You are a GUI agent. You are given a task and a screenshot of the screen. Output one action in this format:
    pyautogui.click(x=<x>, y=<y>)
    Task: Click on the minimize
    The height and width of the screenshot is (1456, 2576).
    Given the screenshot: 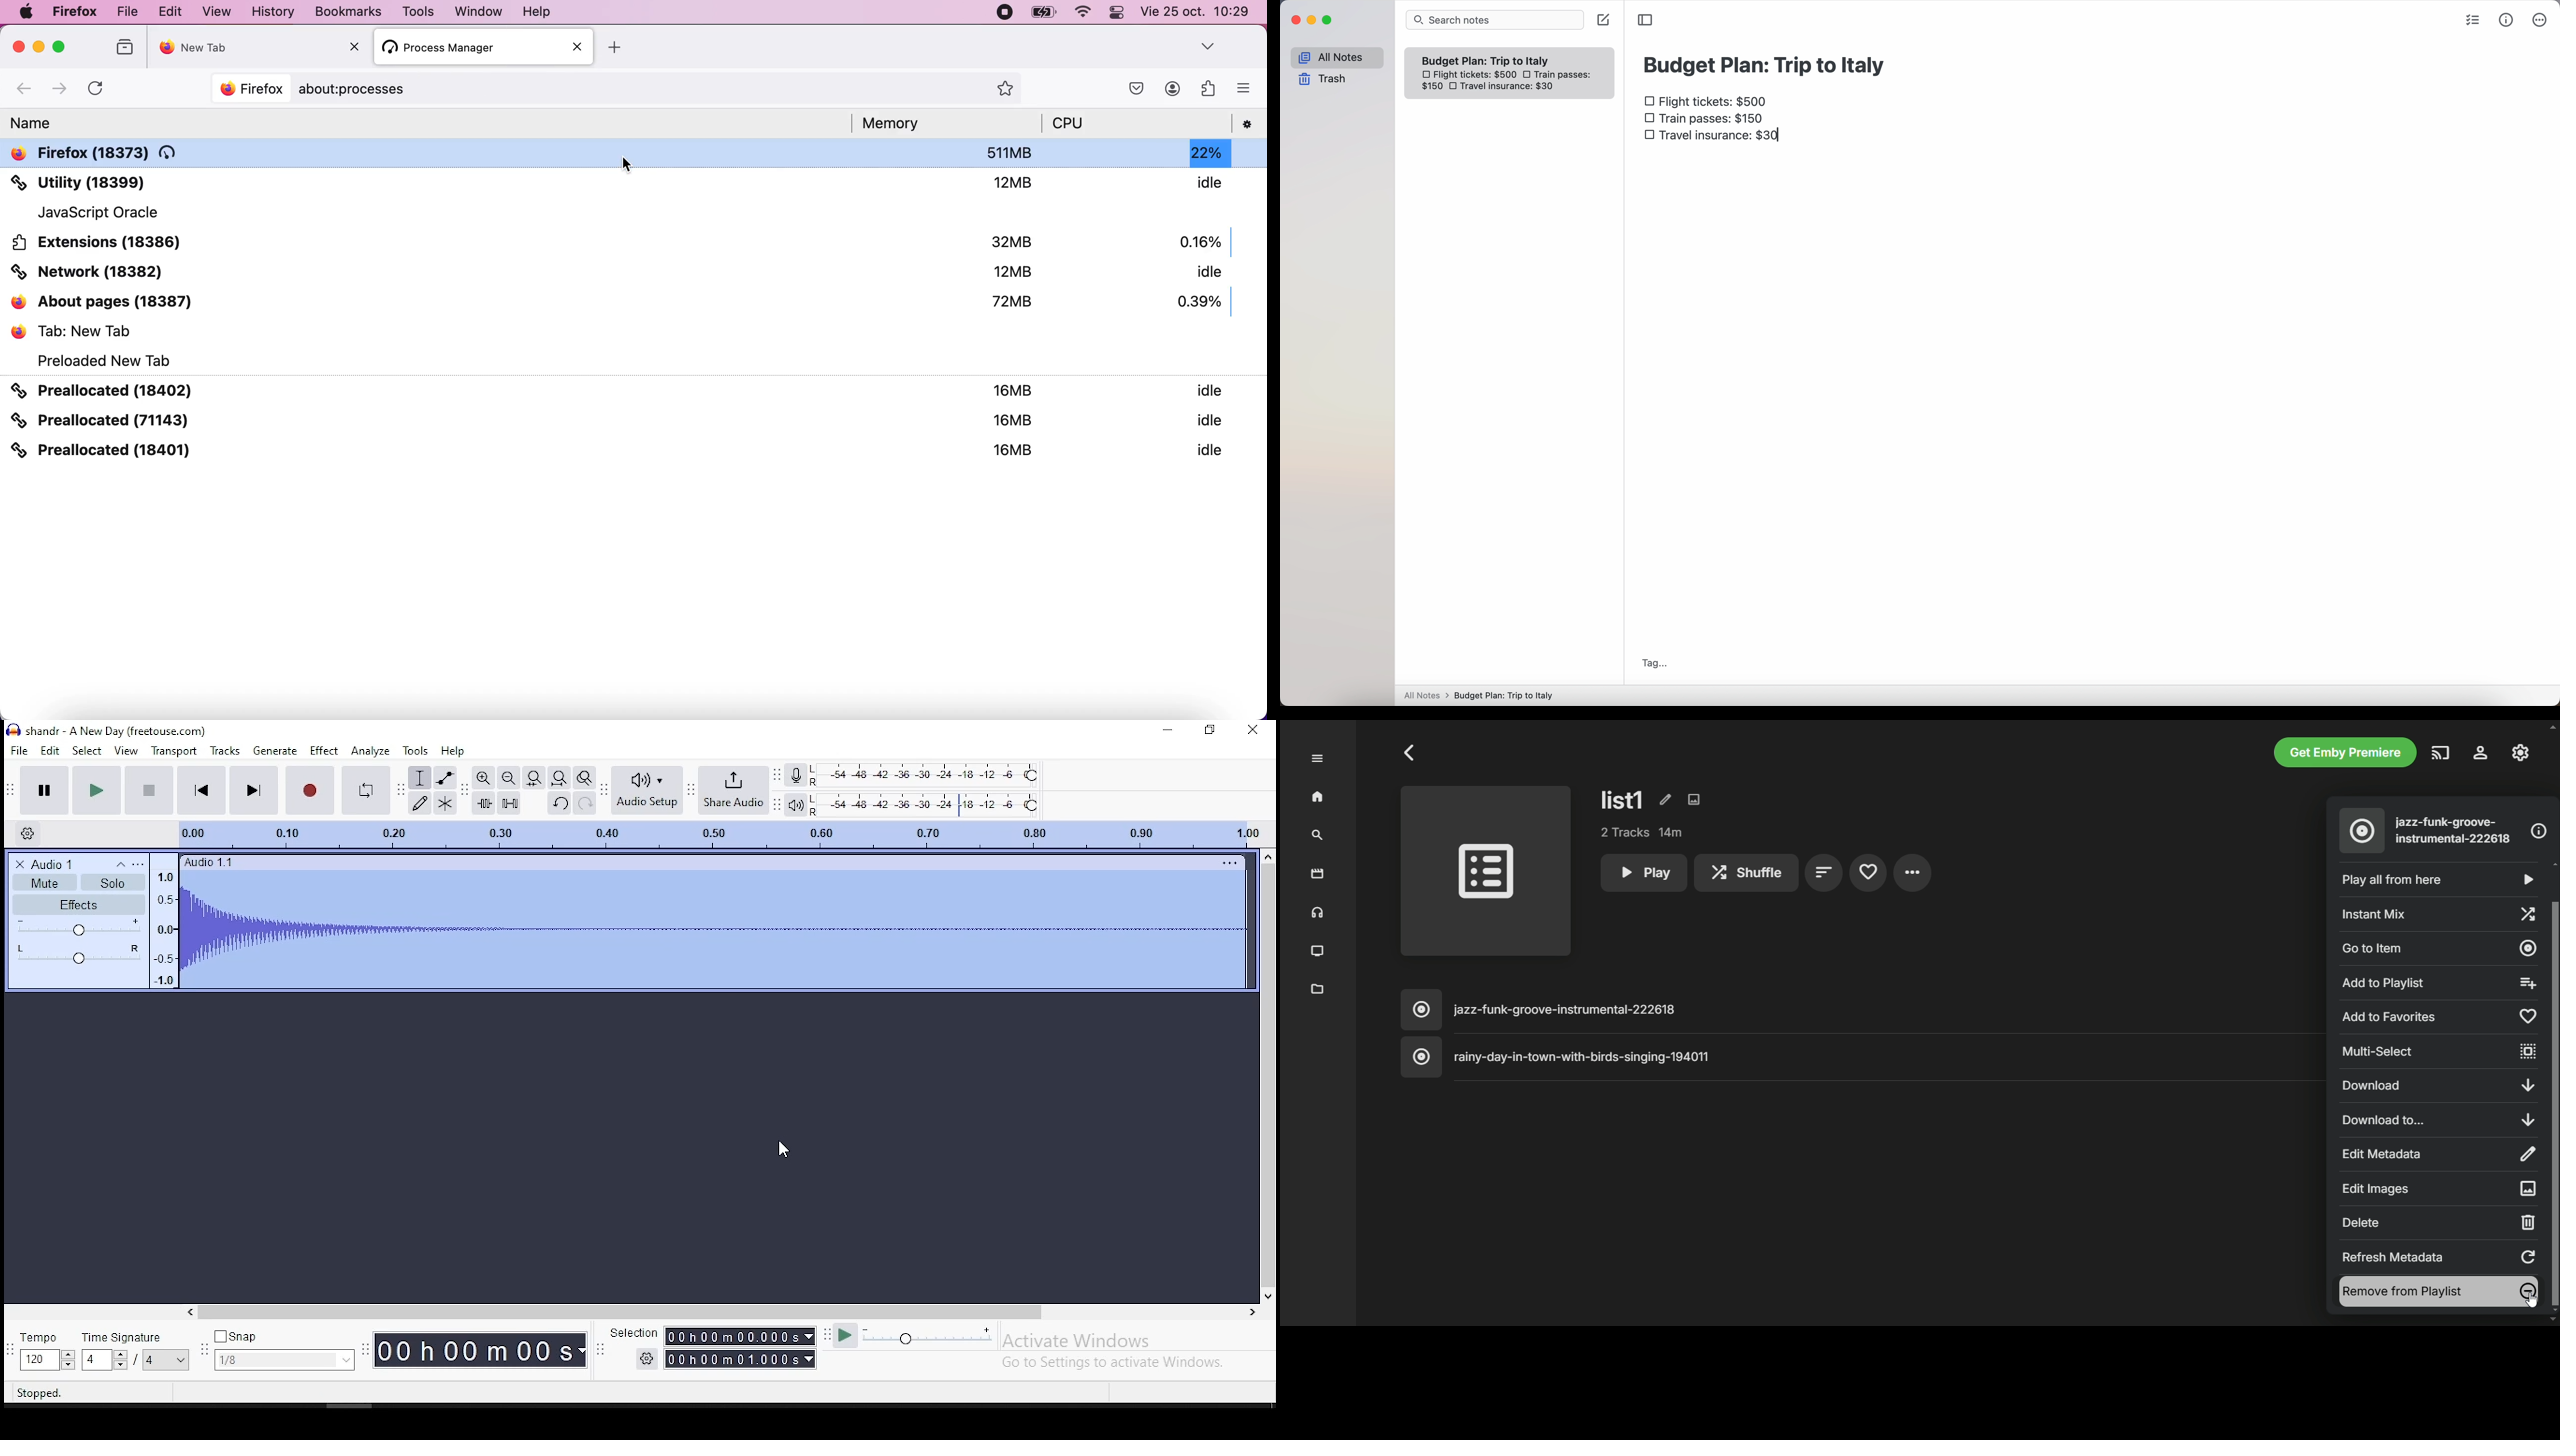 What is the action you would take?
    pyautogui.click(x=1315, y=20)
    